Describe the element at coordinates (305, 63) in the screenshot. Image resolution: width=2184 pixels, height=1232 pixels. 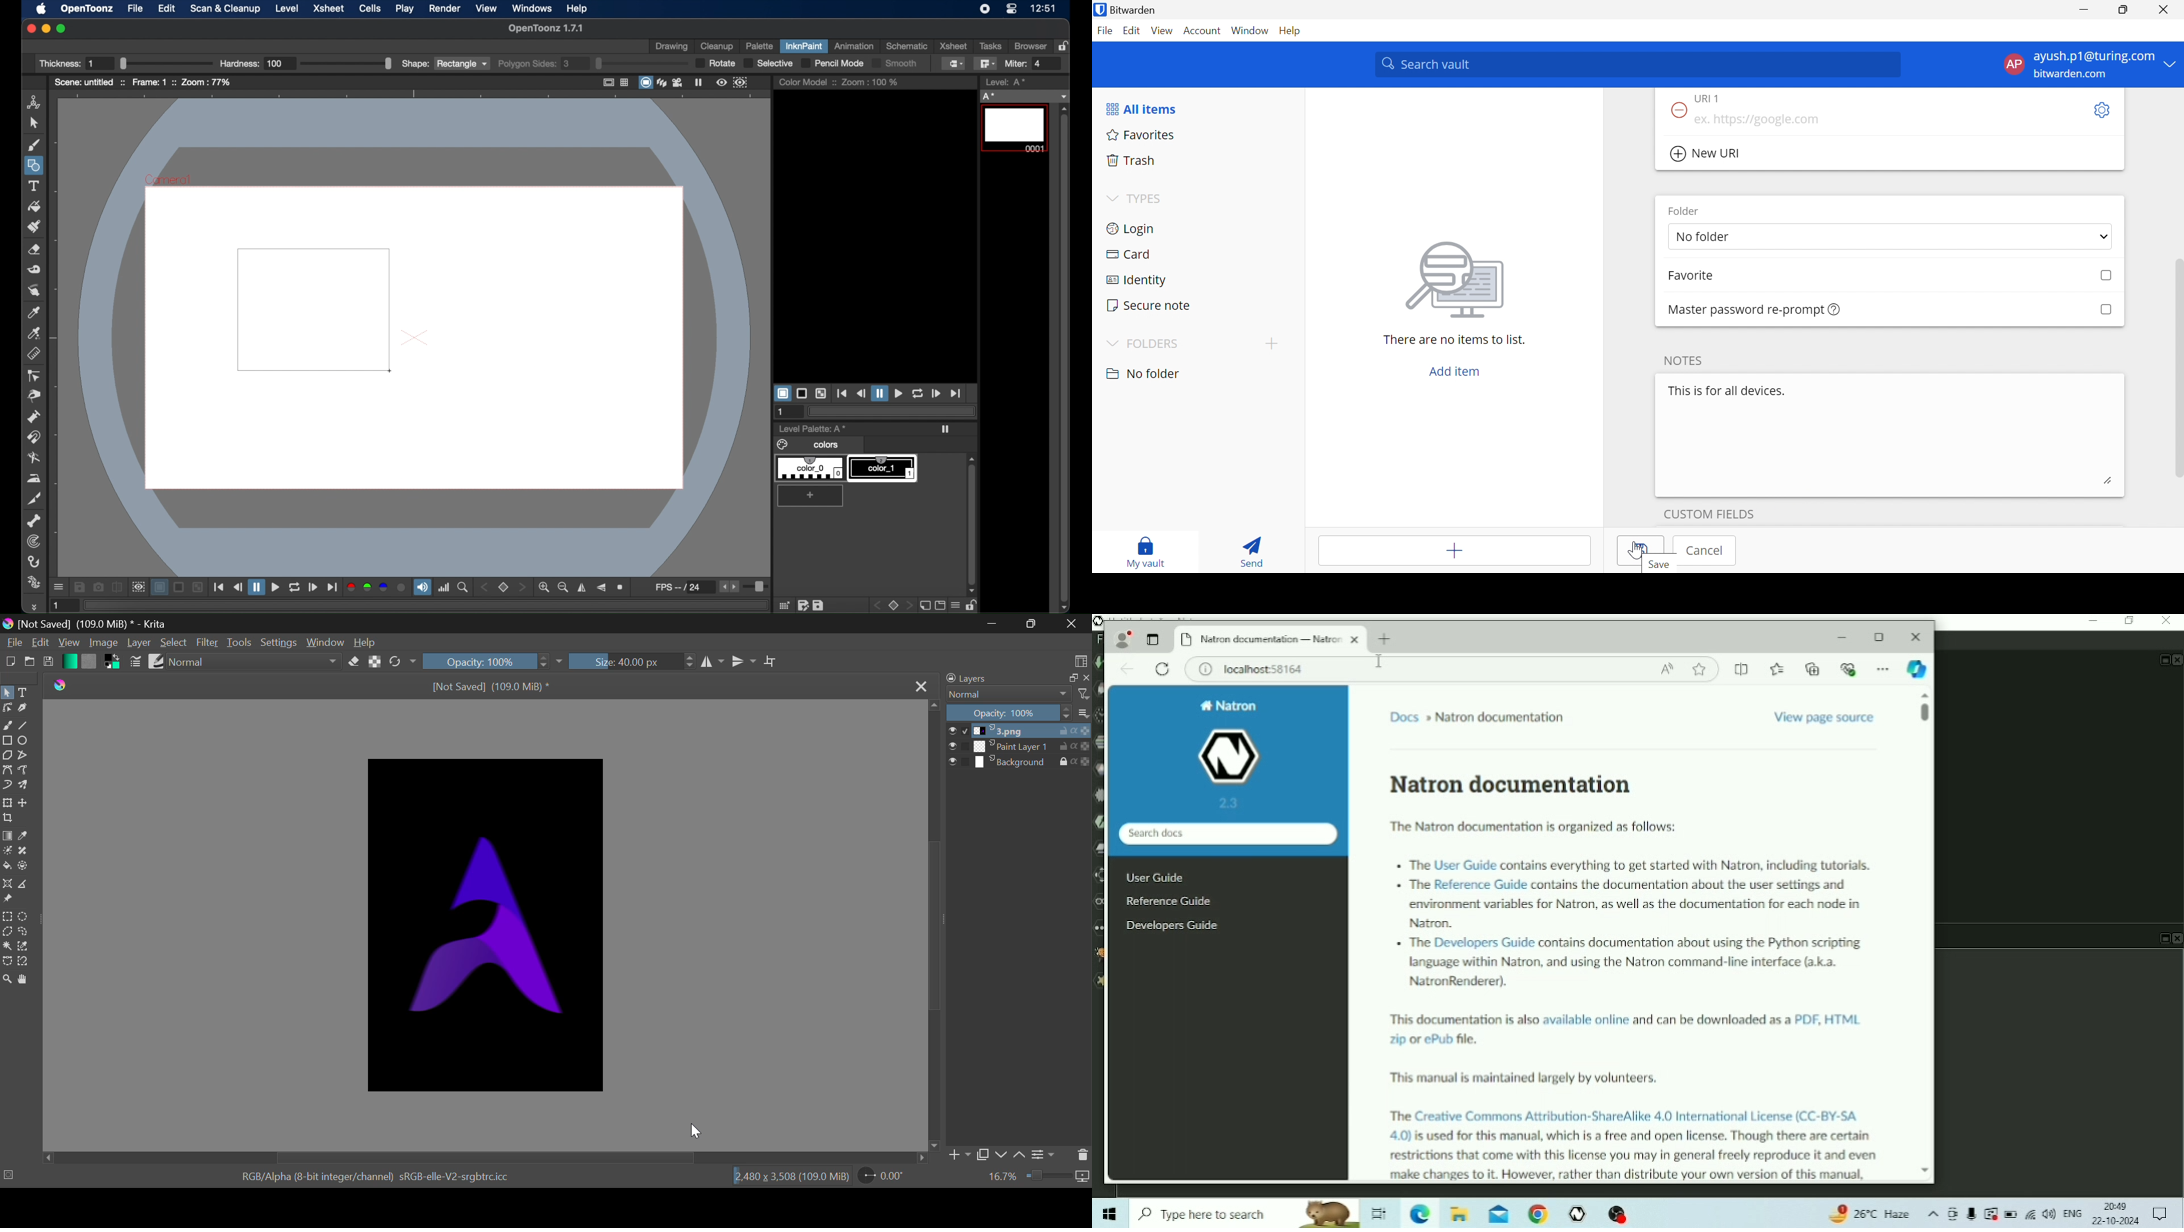
I see `Hardness` at that location.